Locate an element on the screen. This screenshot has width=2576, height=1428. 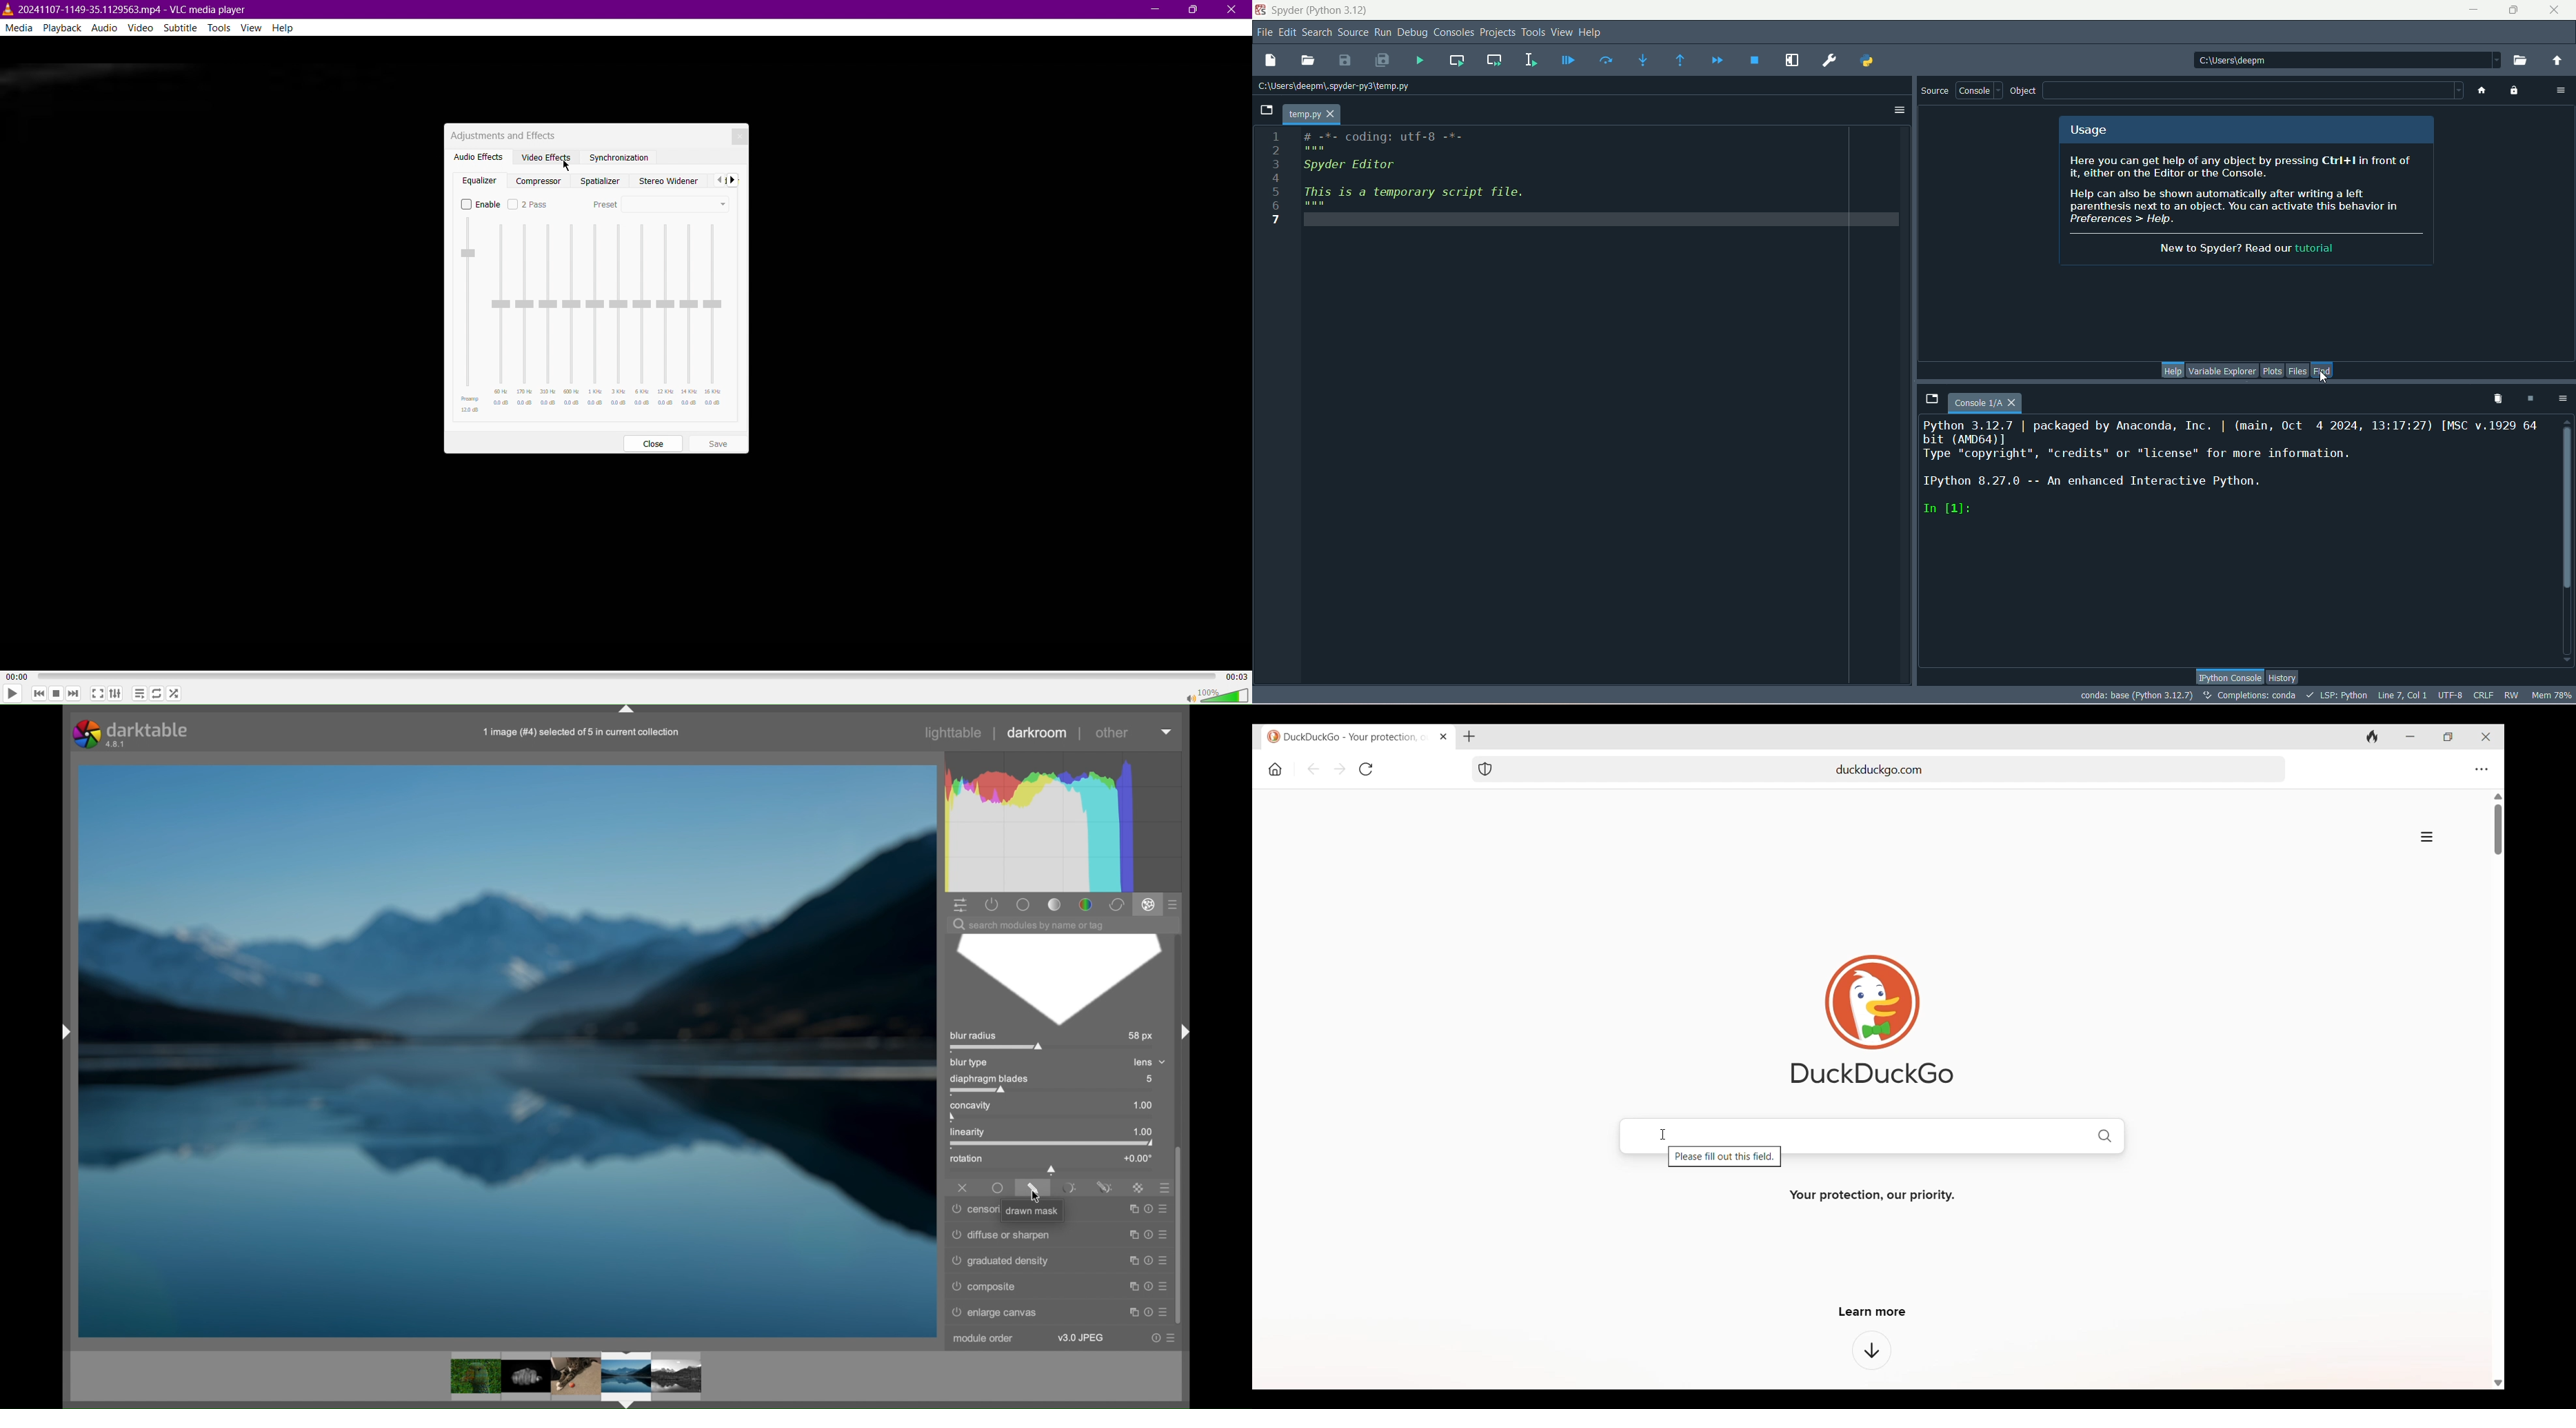
darkroom is located at coordinates (1038, 733).